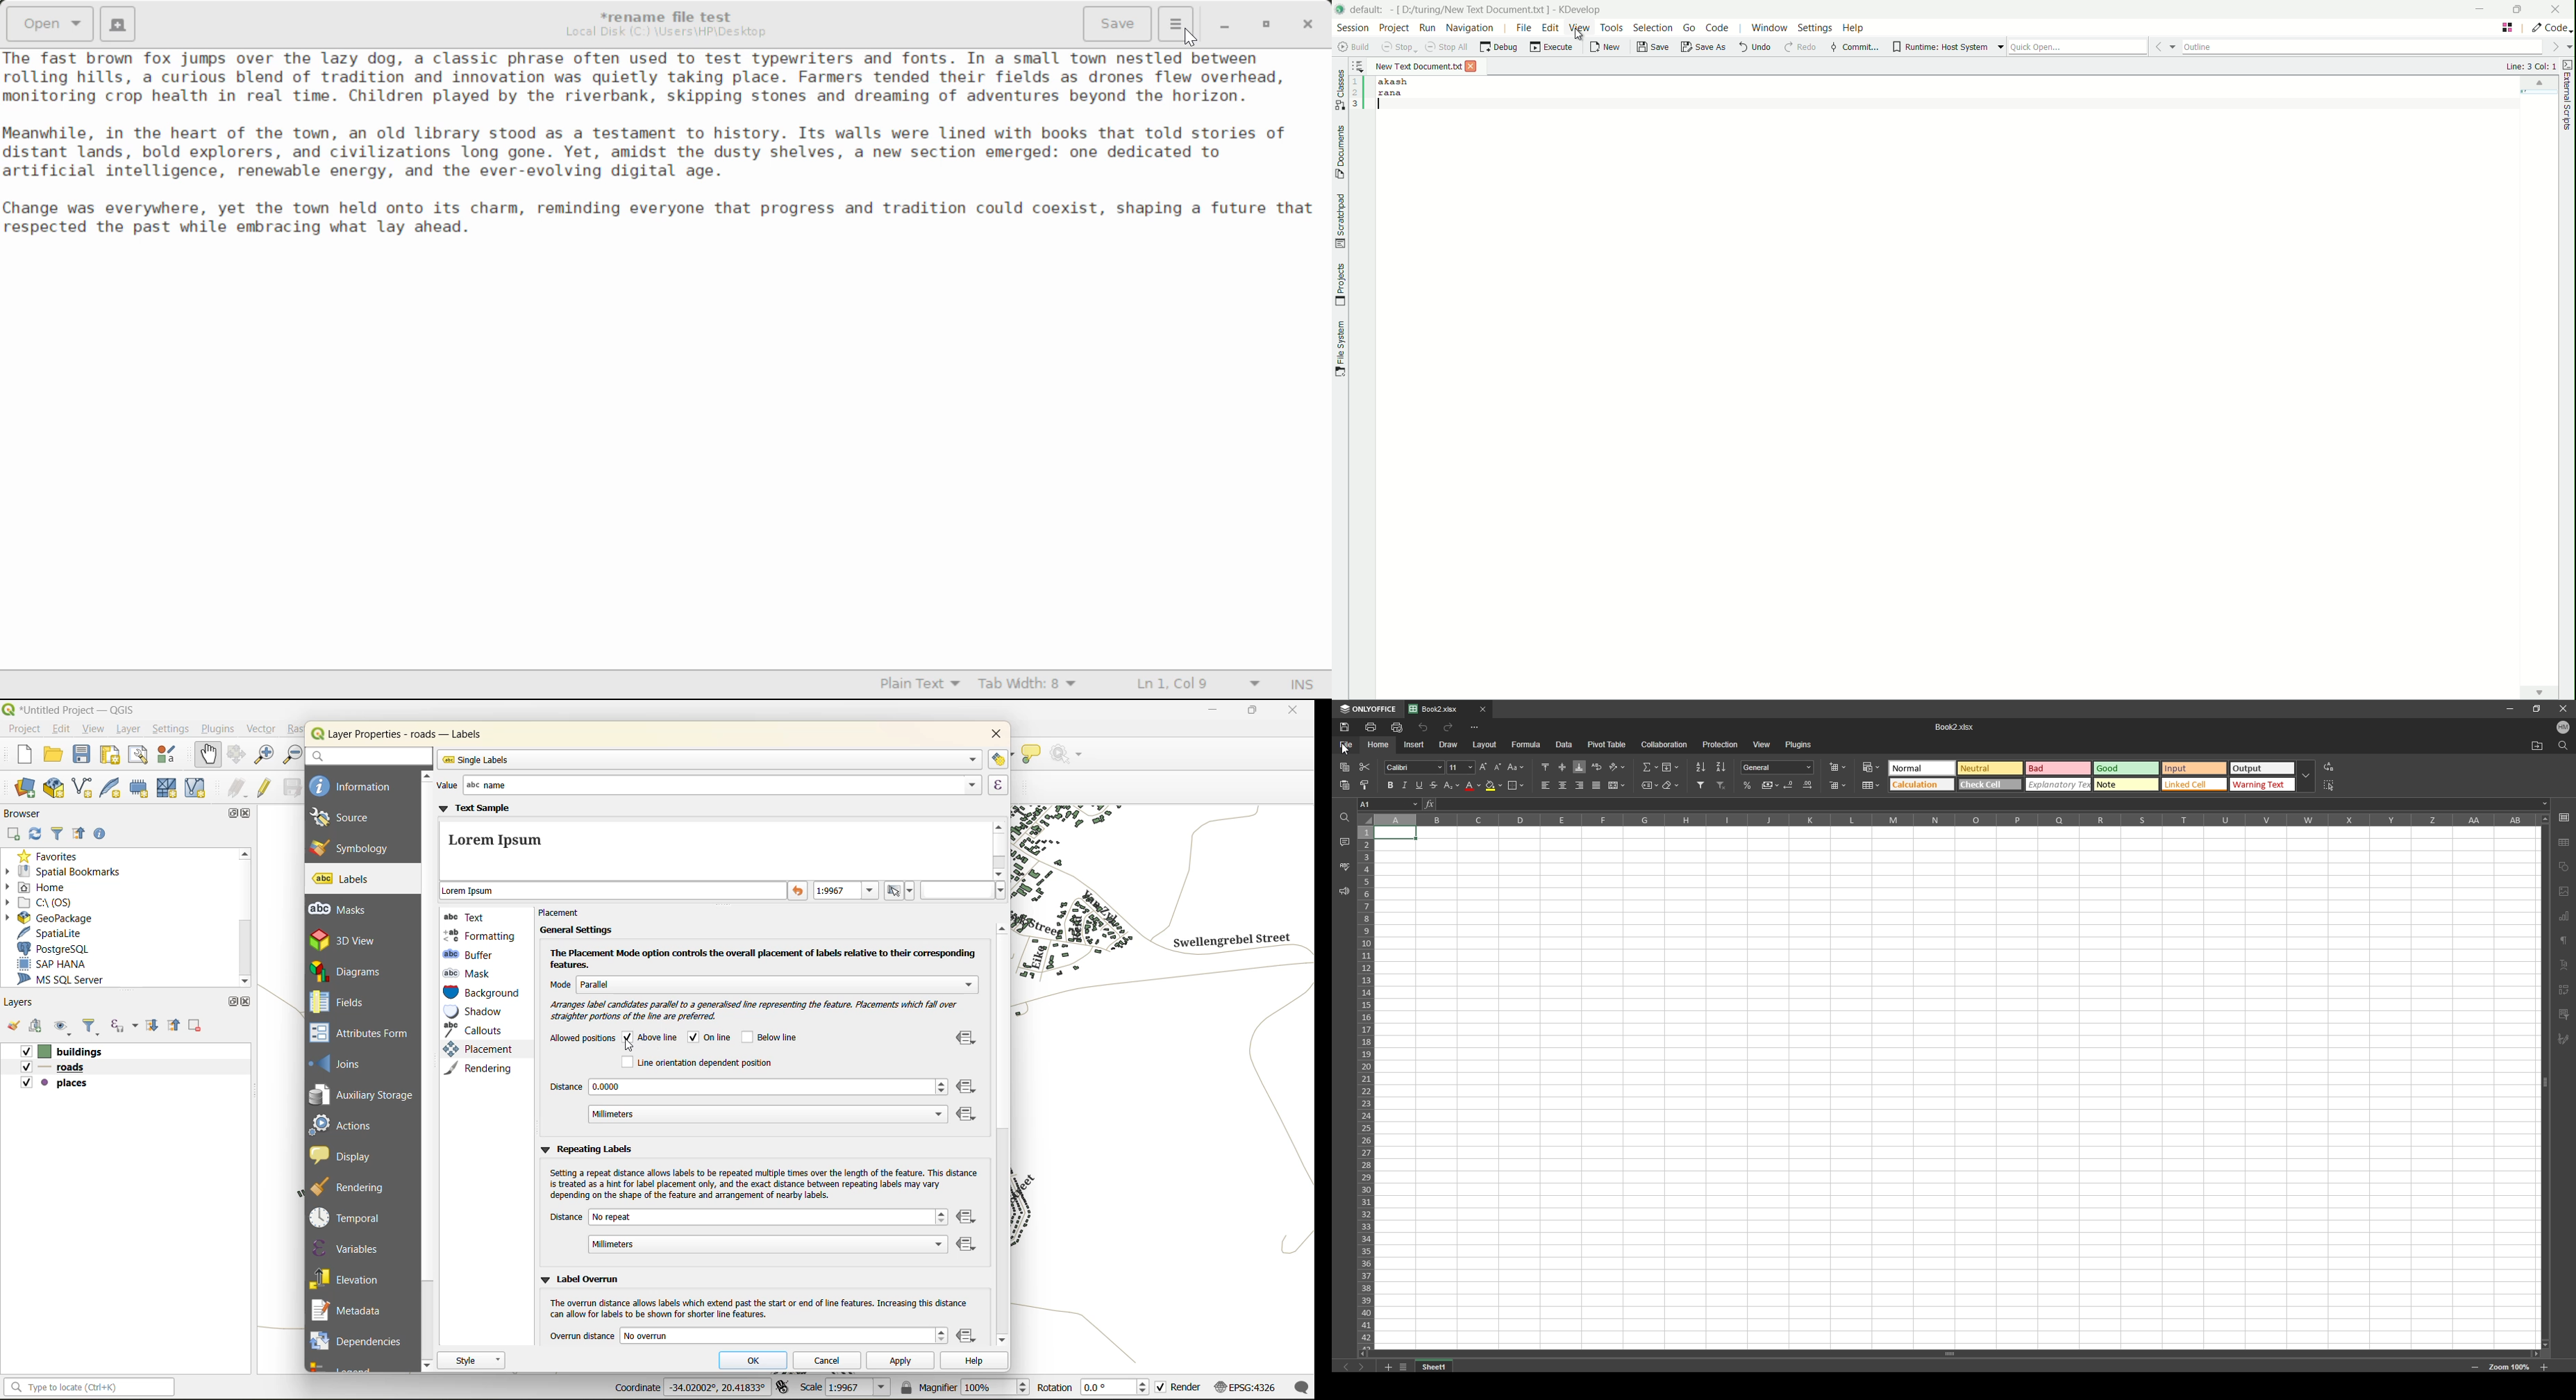 The width and height of the screenshot is (2576, 1400). Describe the element at coordinates (1450, 744) in the screenshot. I see `draw` at that location.